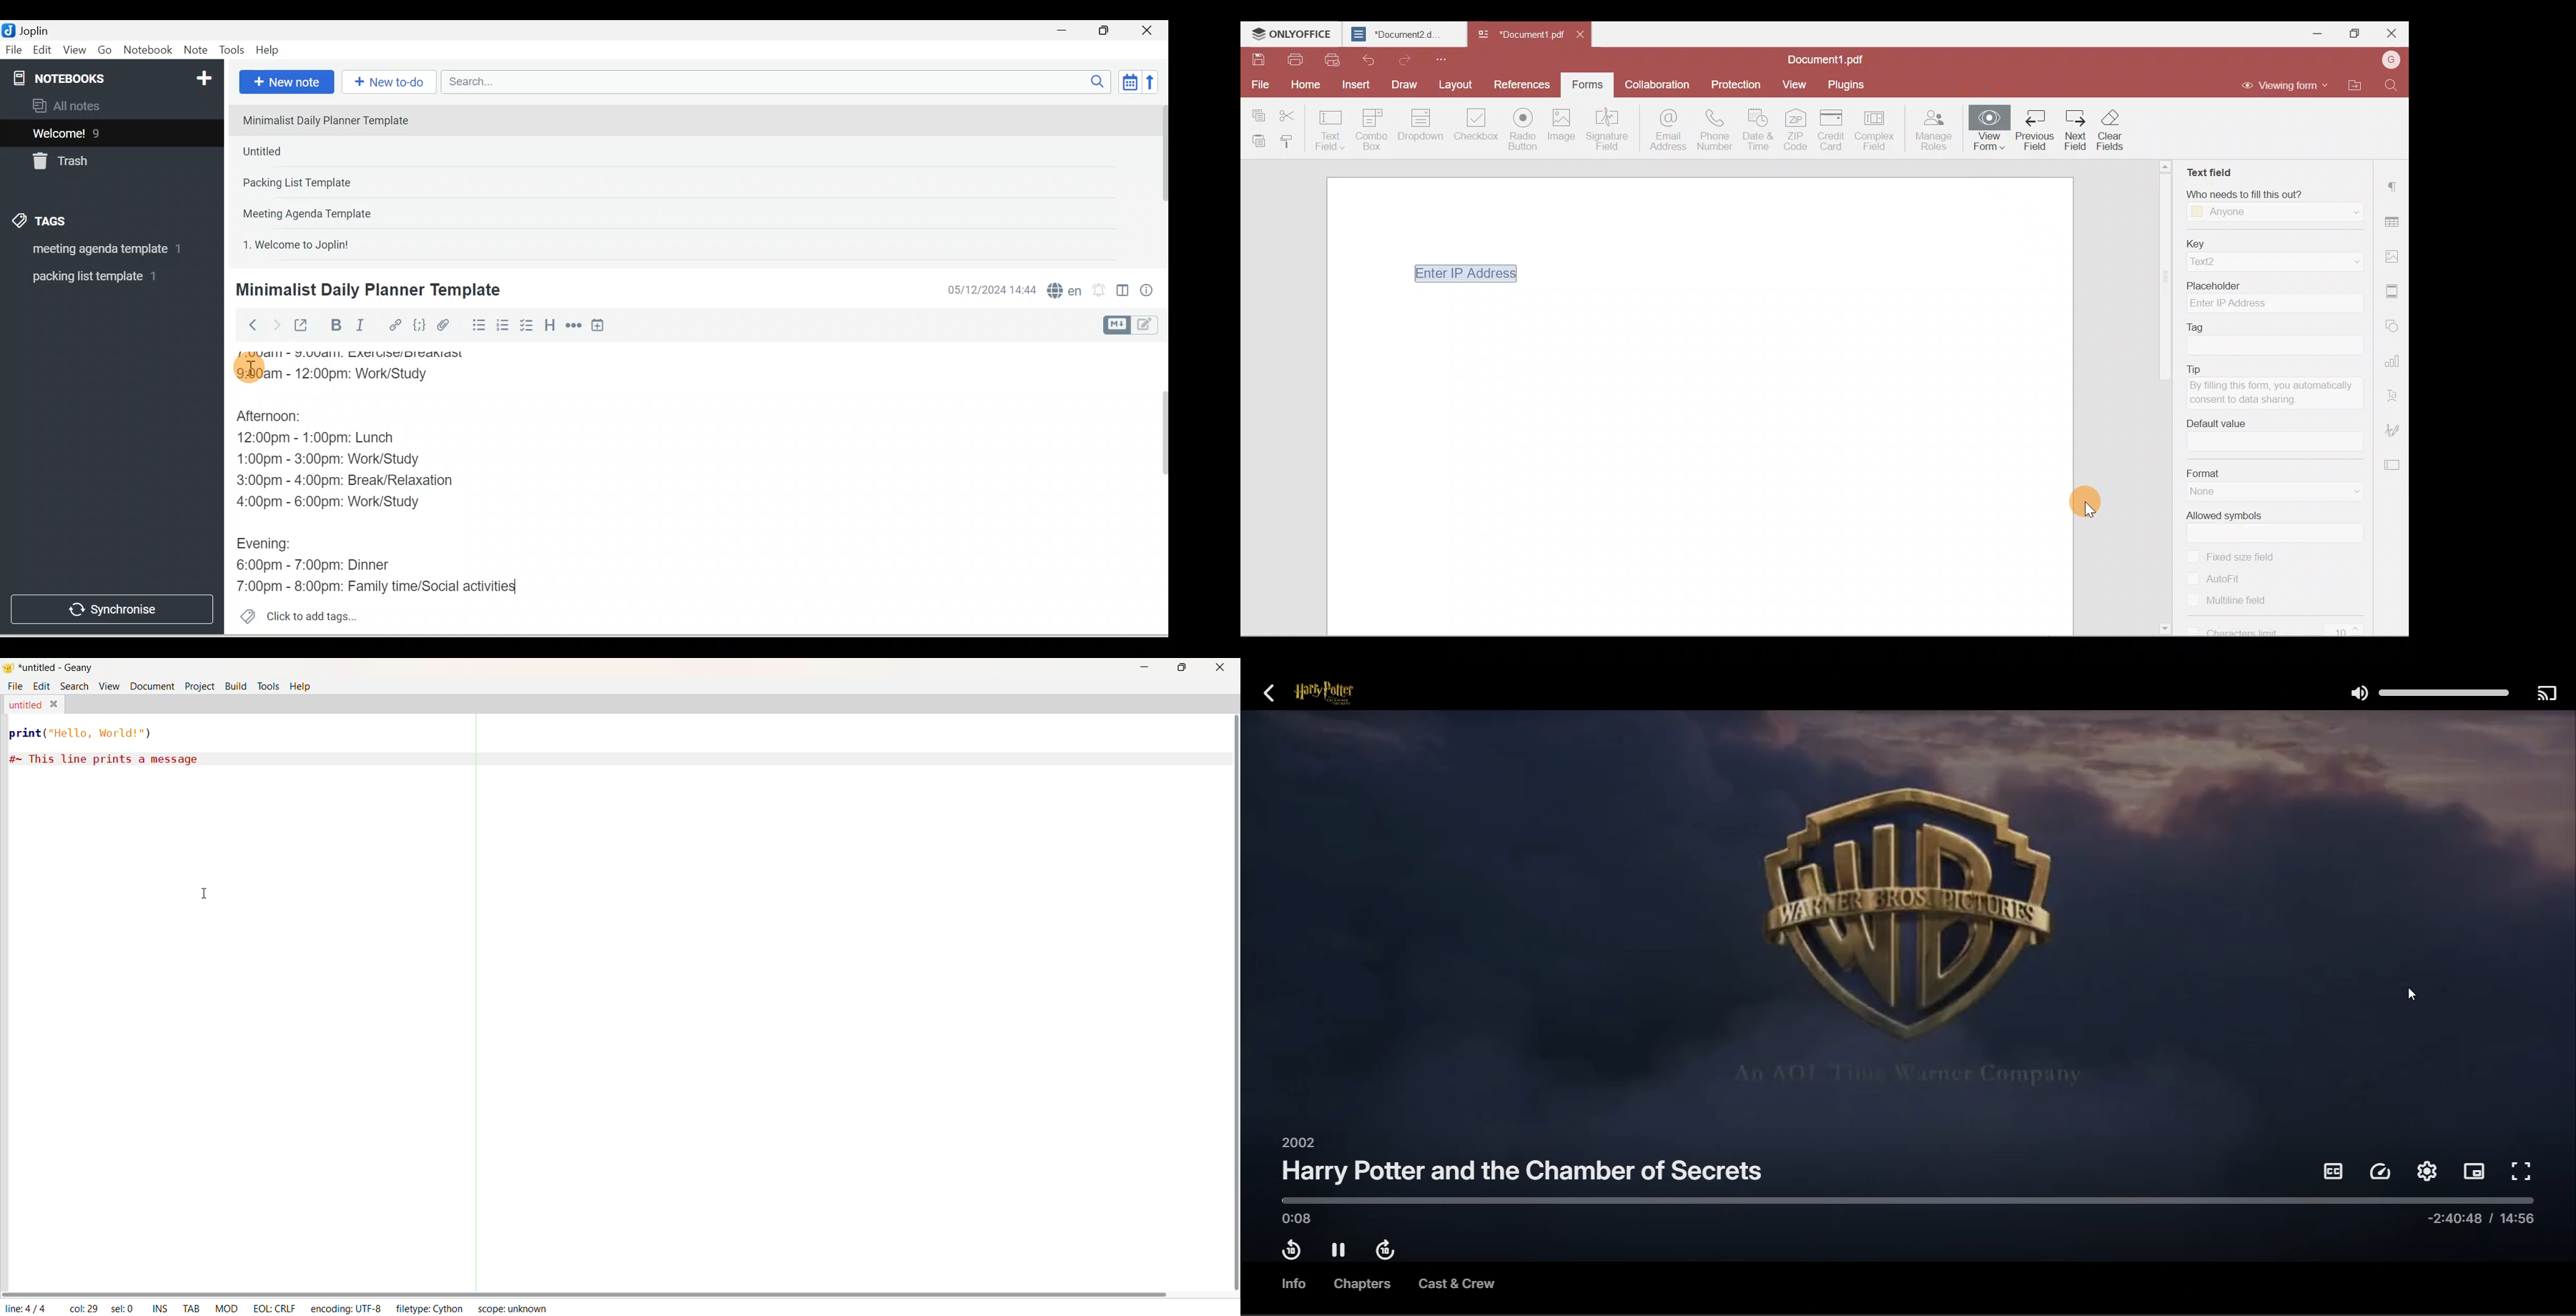 Image resolution: width=2576 pixels, height=1316 pixels. What do you see at coordinates (332, 439) in the screenshot?
I see `12:00pm - 1:00pm: Lunch` at bounding box center [332, 439].